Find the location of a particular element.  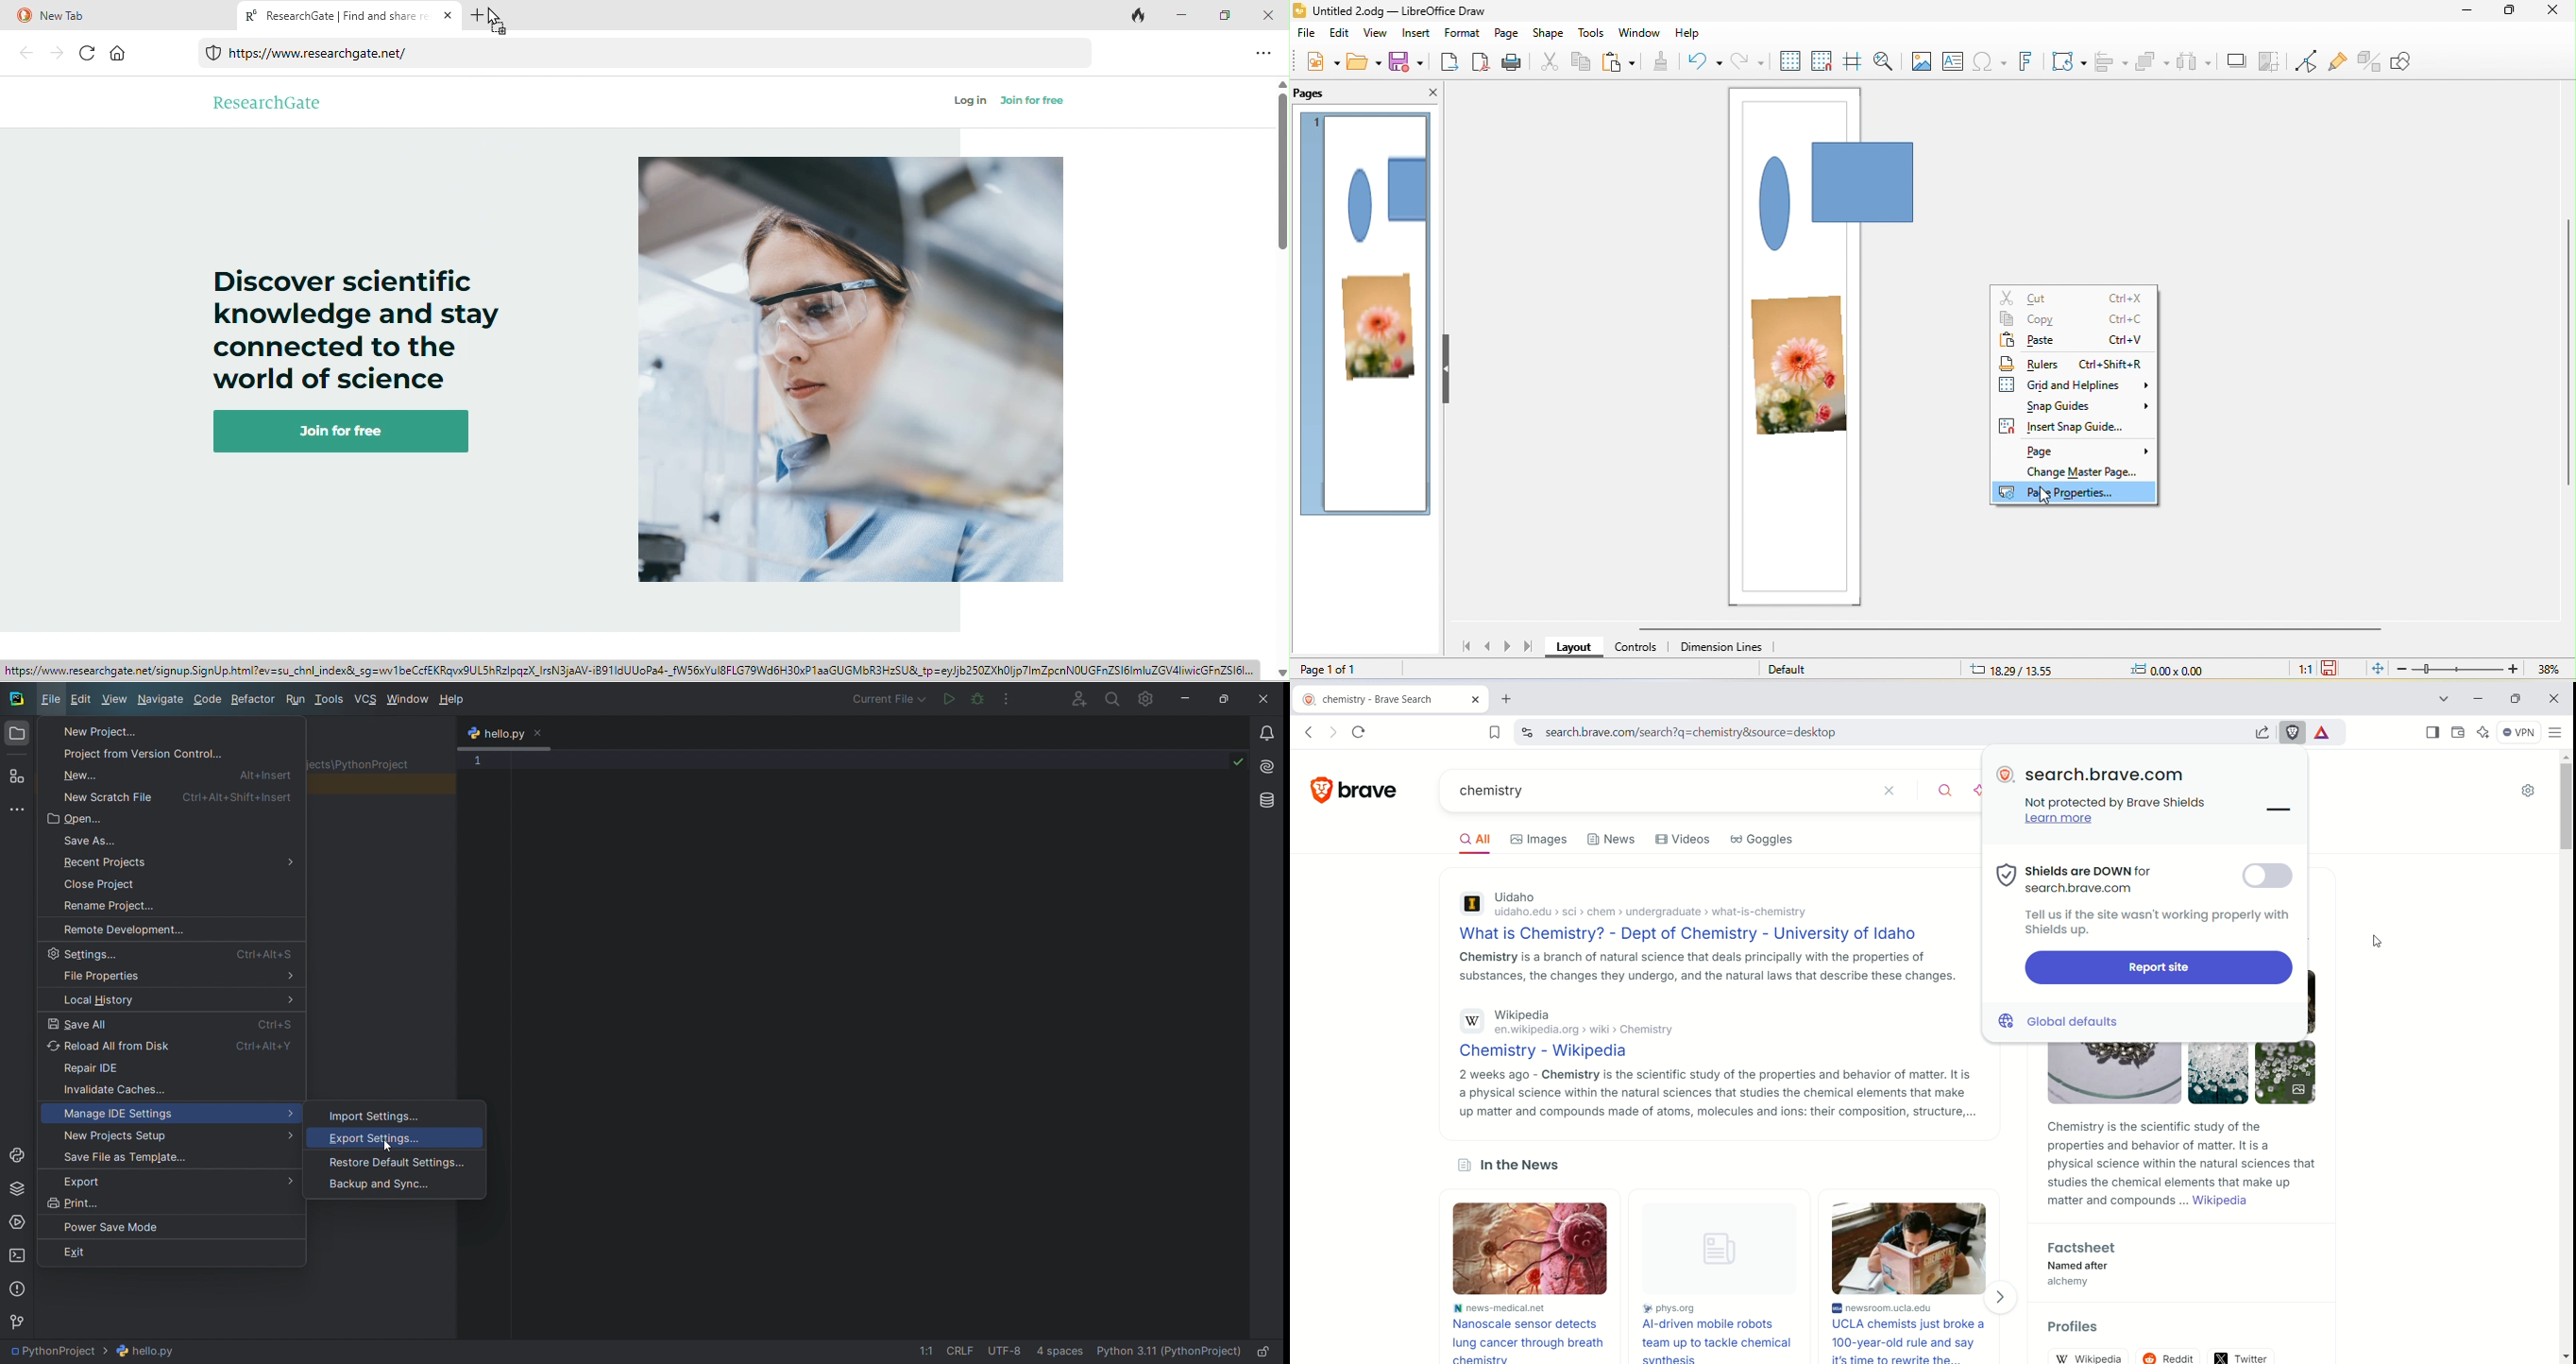

rulers is located at coordinates (2077, 362).